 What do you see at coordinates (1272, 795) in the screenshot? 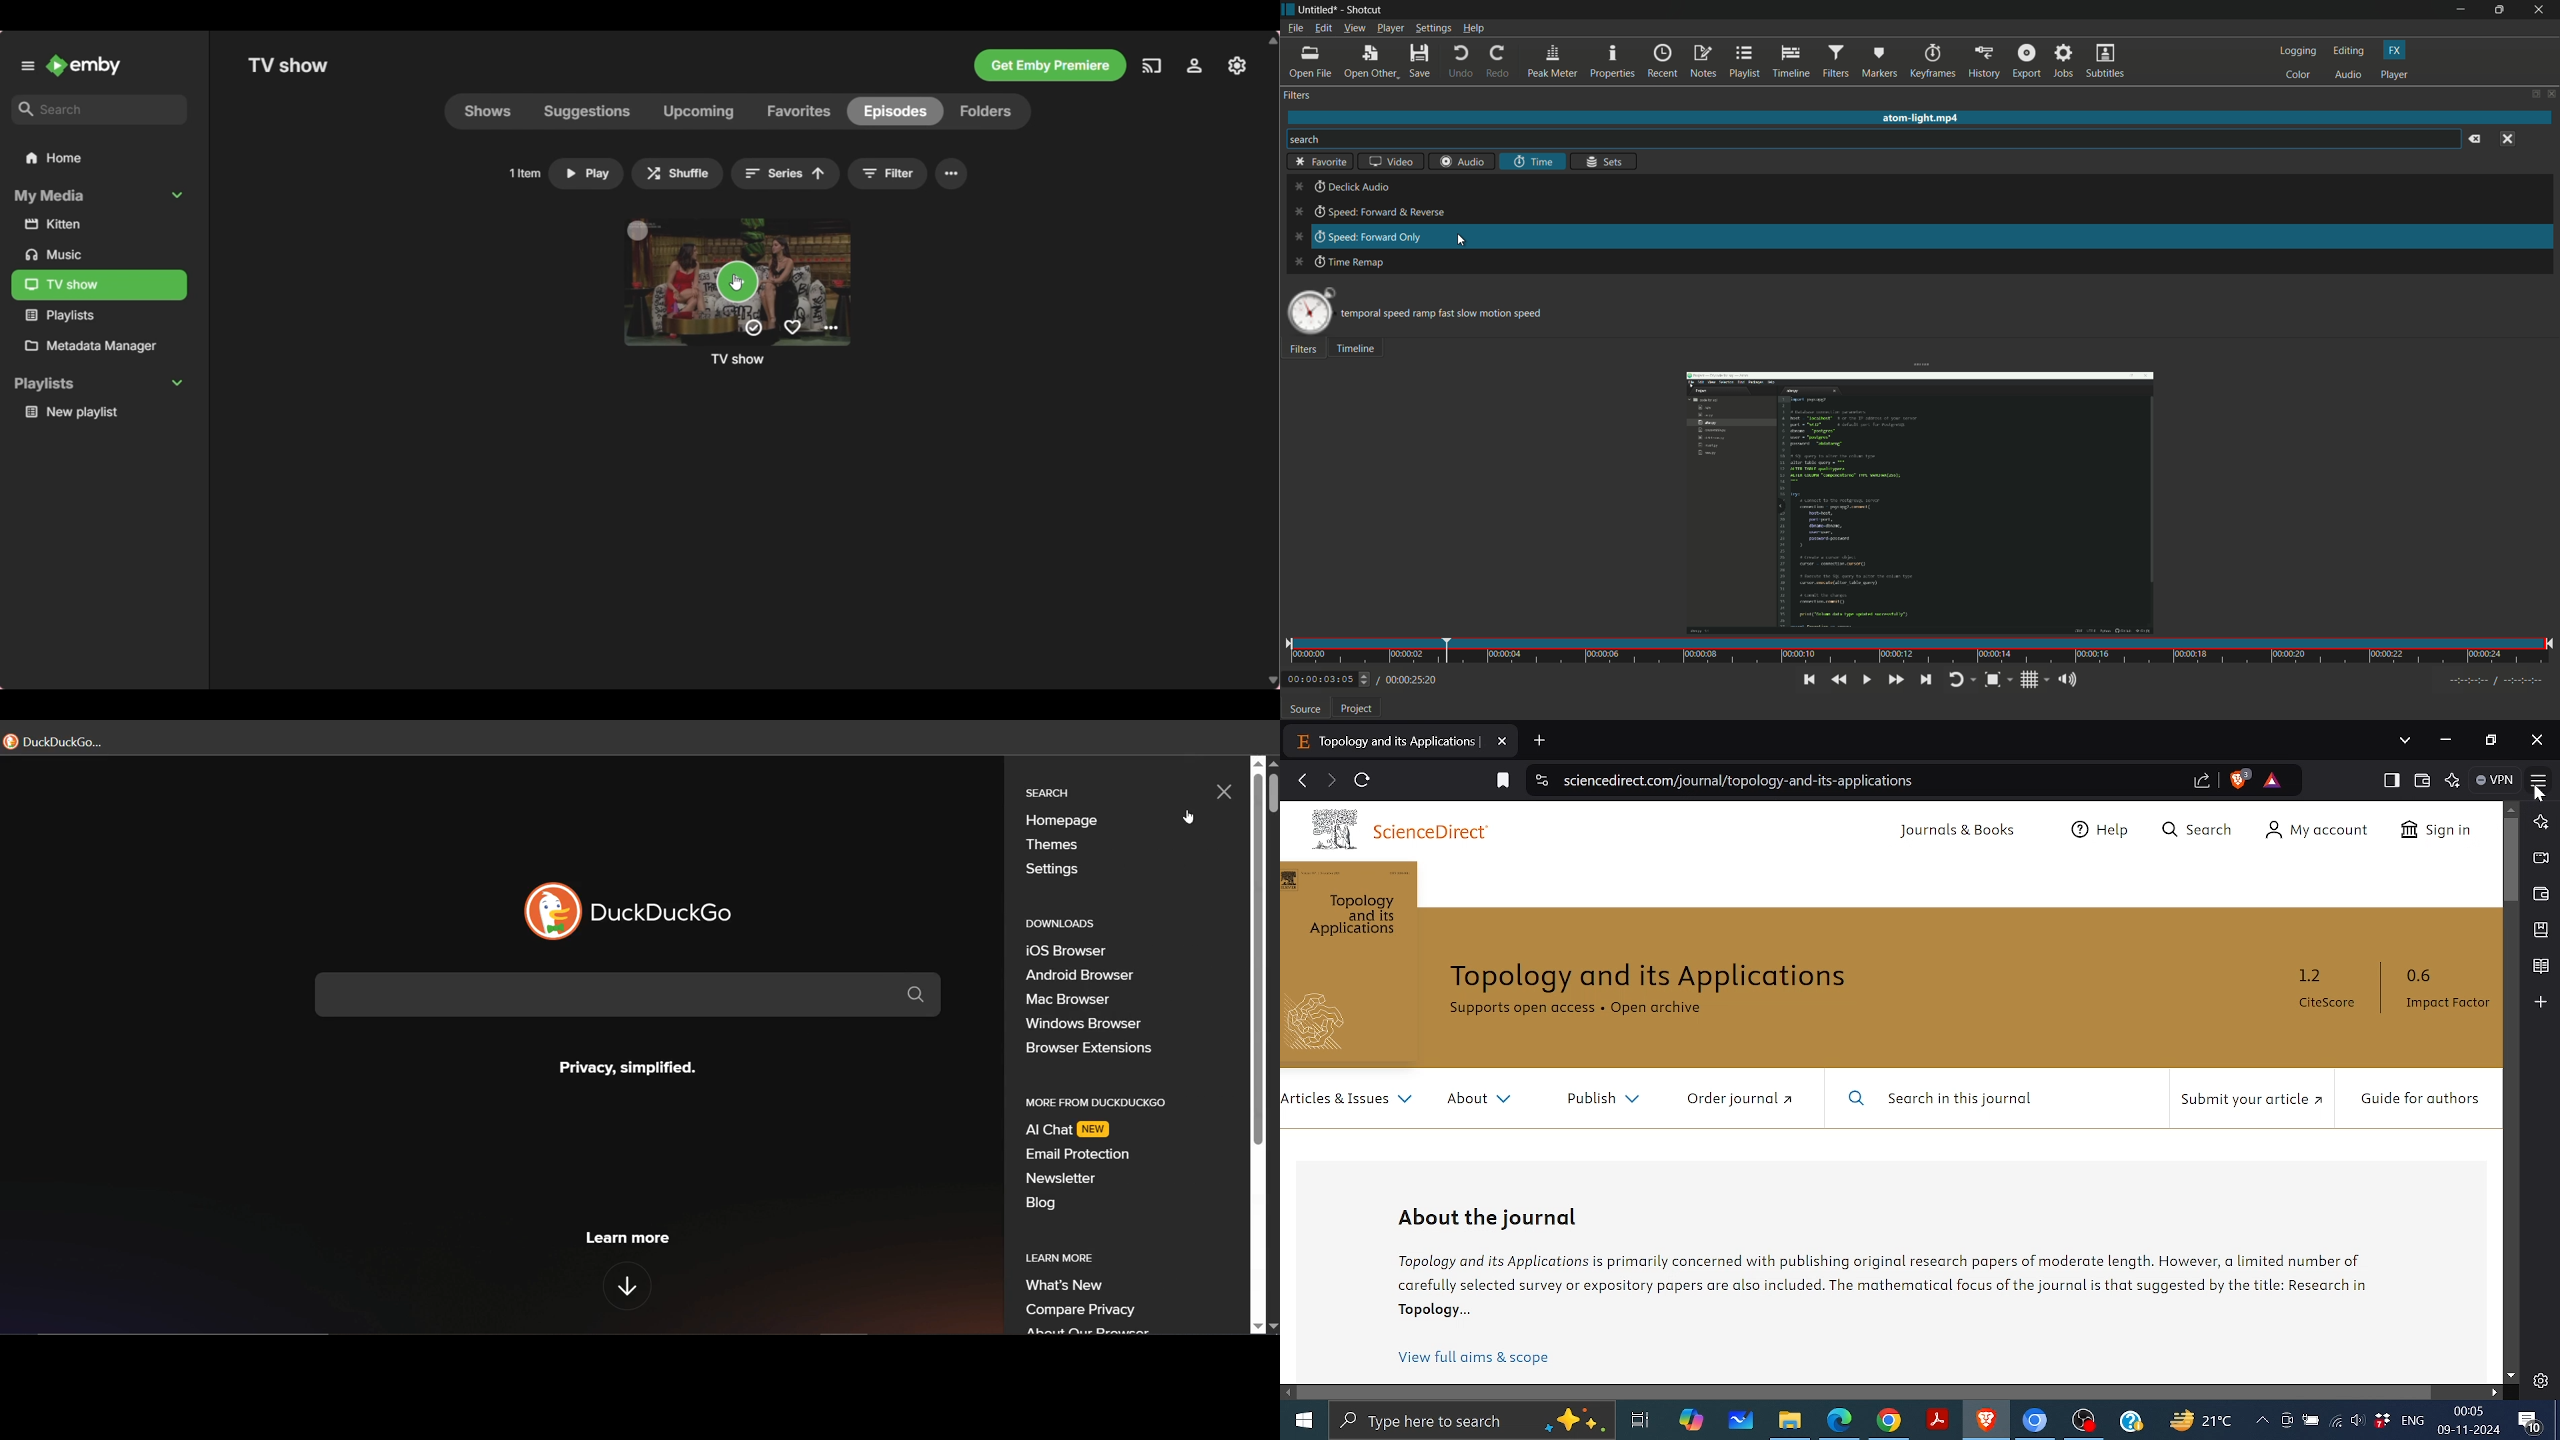
I see `scroll` at bounding box center [1272, 795].